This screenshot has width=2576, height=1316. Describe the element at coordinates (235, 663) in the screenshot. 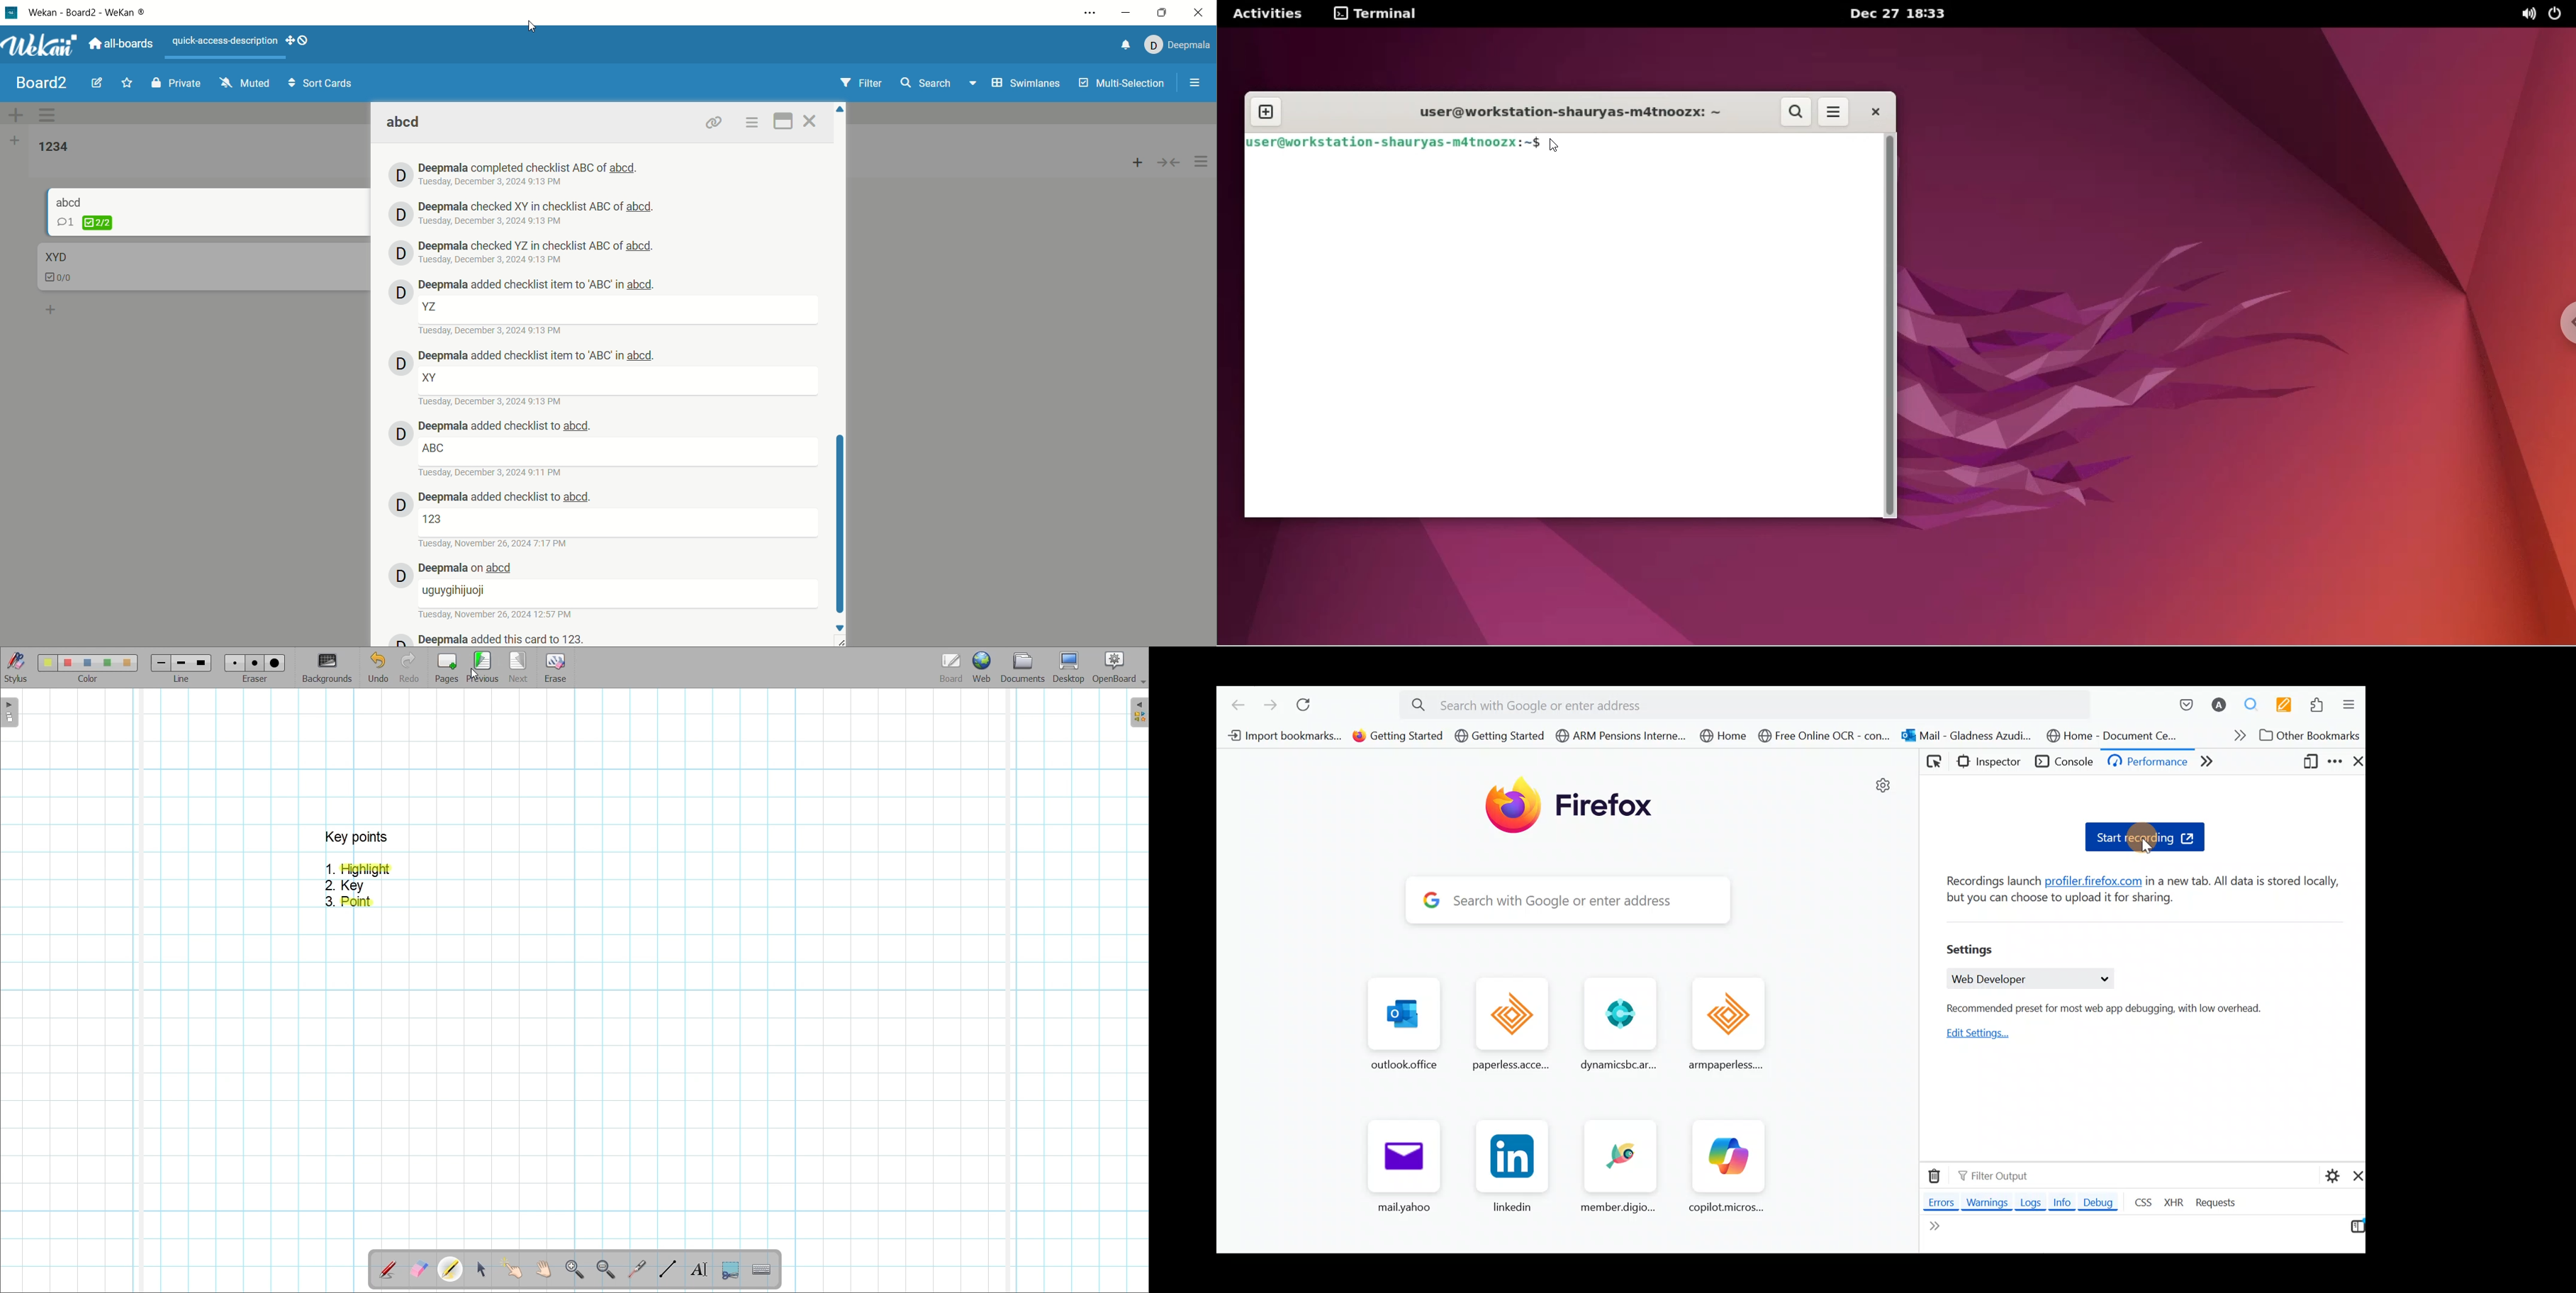

I see `Eraser 1` at that location.